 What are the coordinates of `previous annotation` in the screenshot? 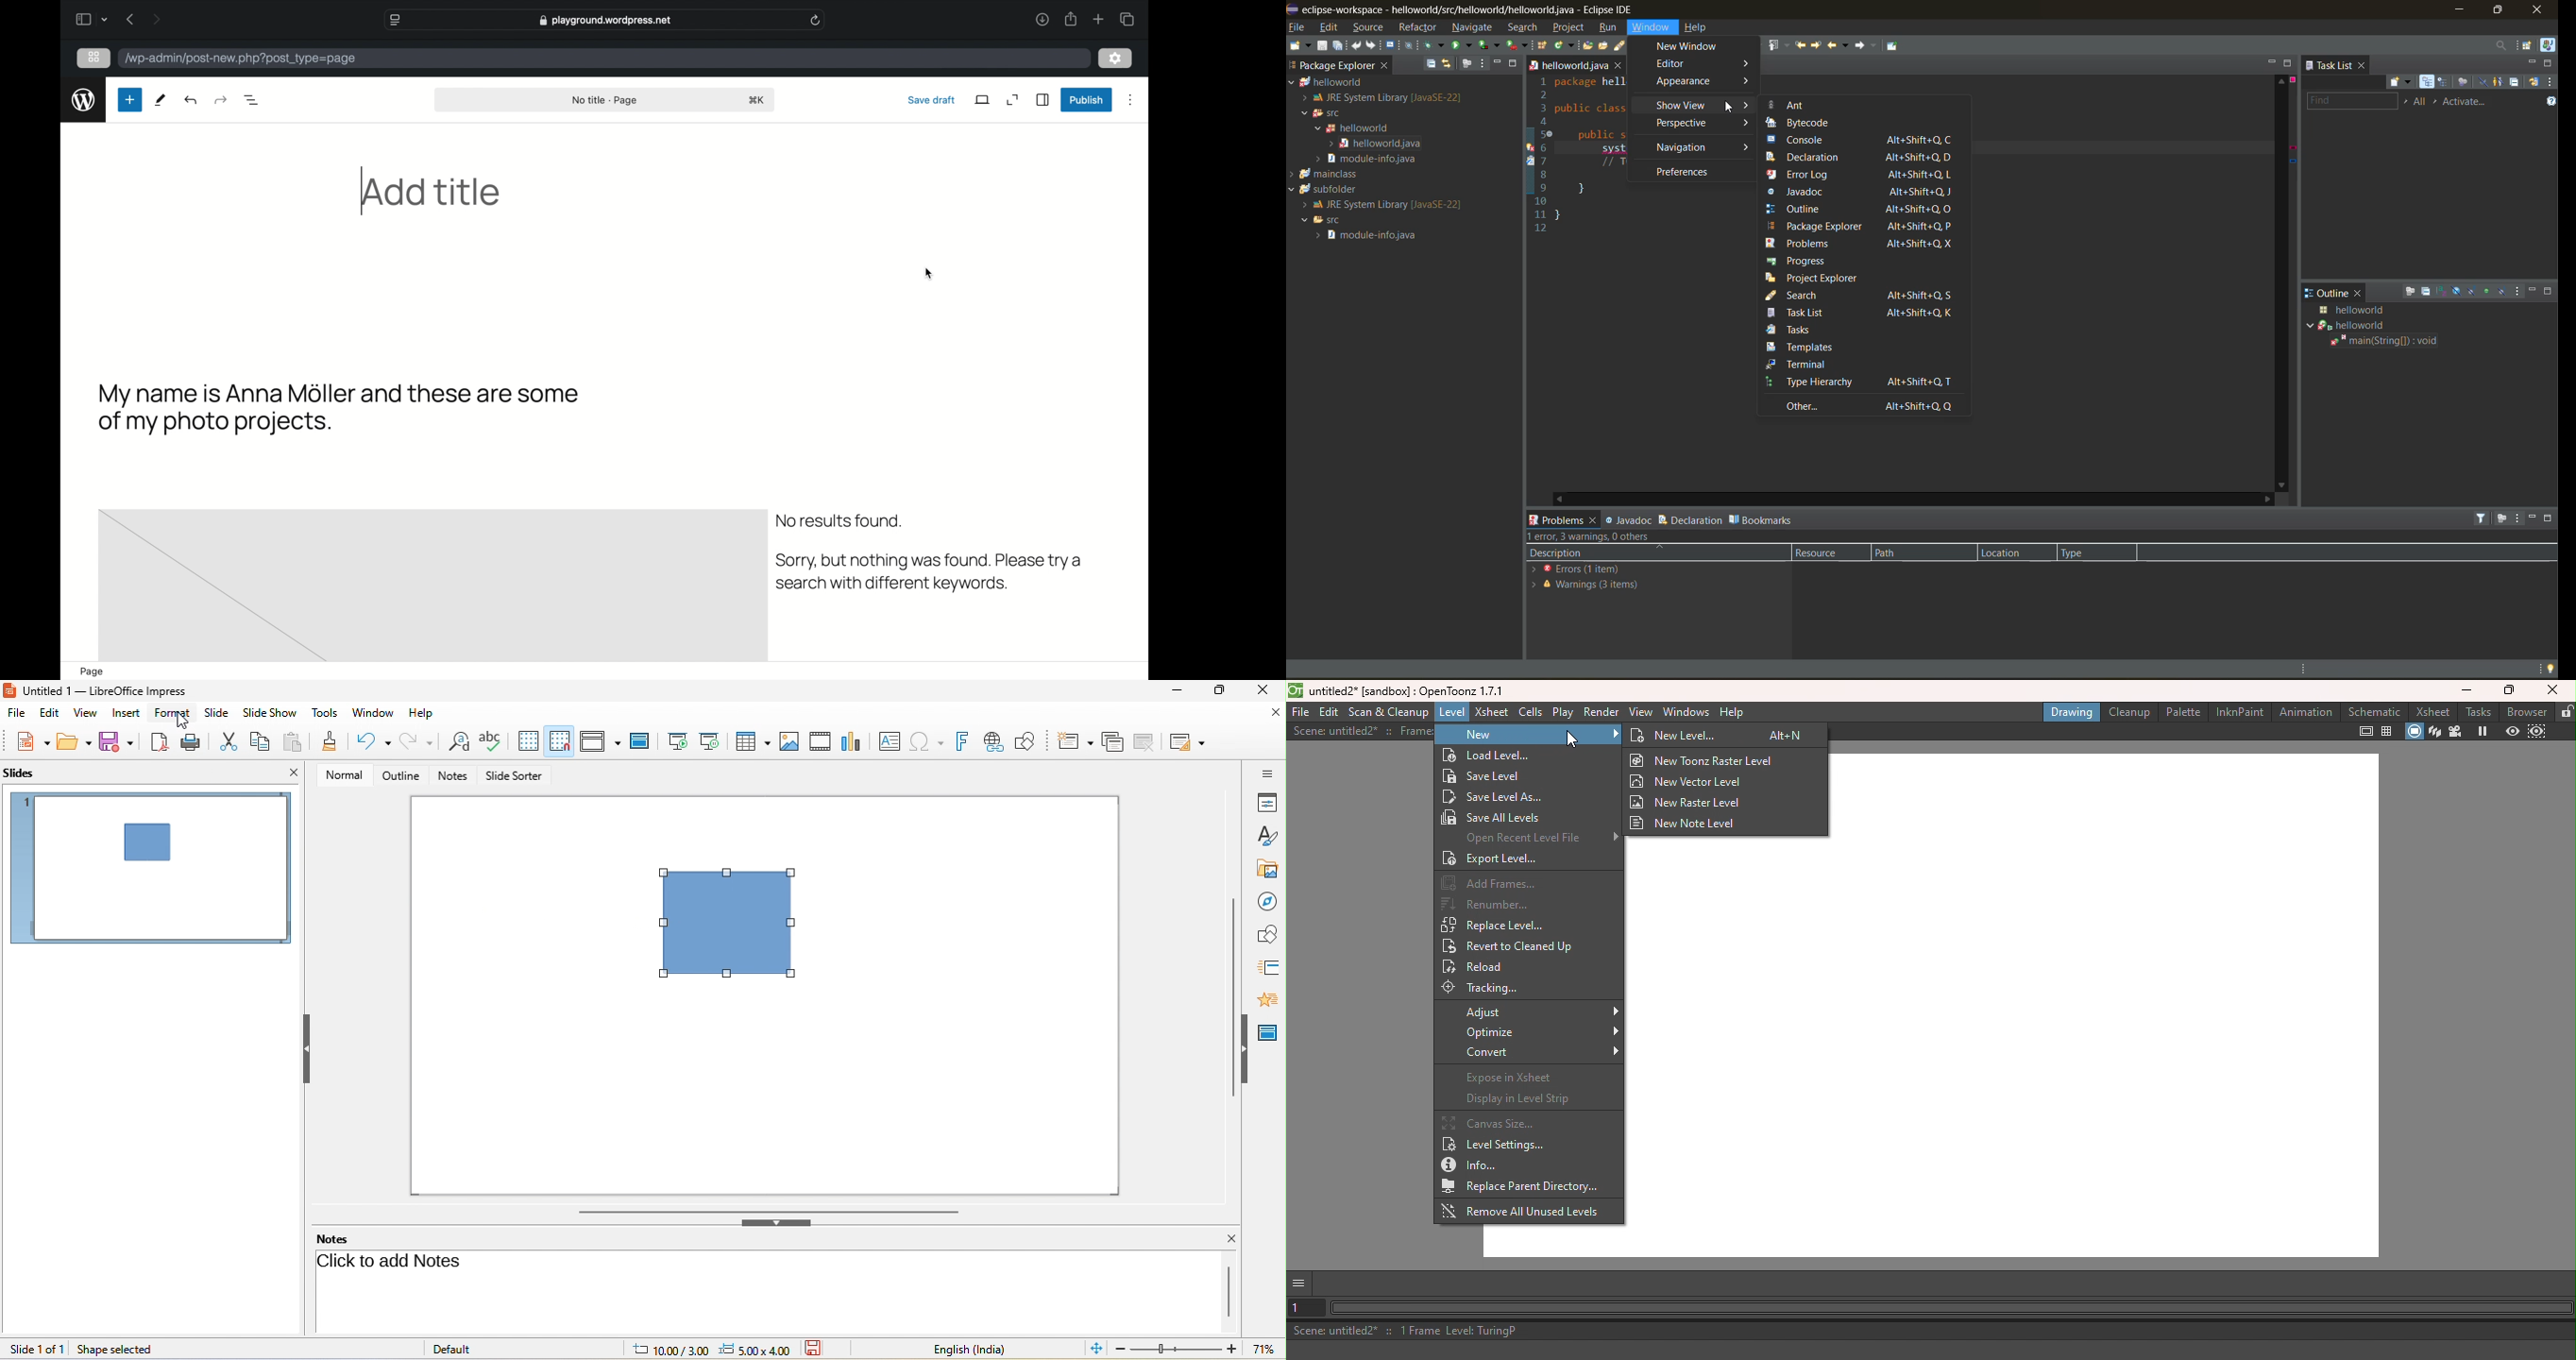 It's located at (1780, 45).